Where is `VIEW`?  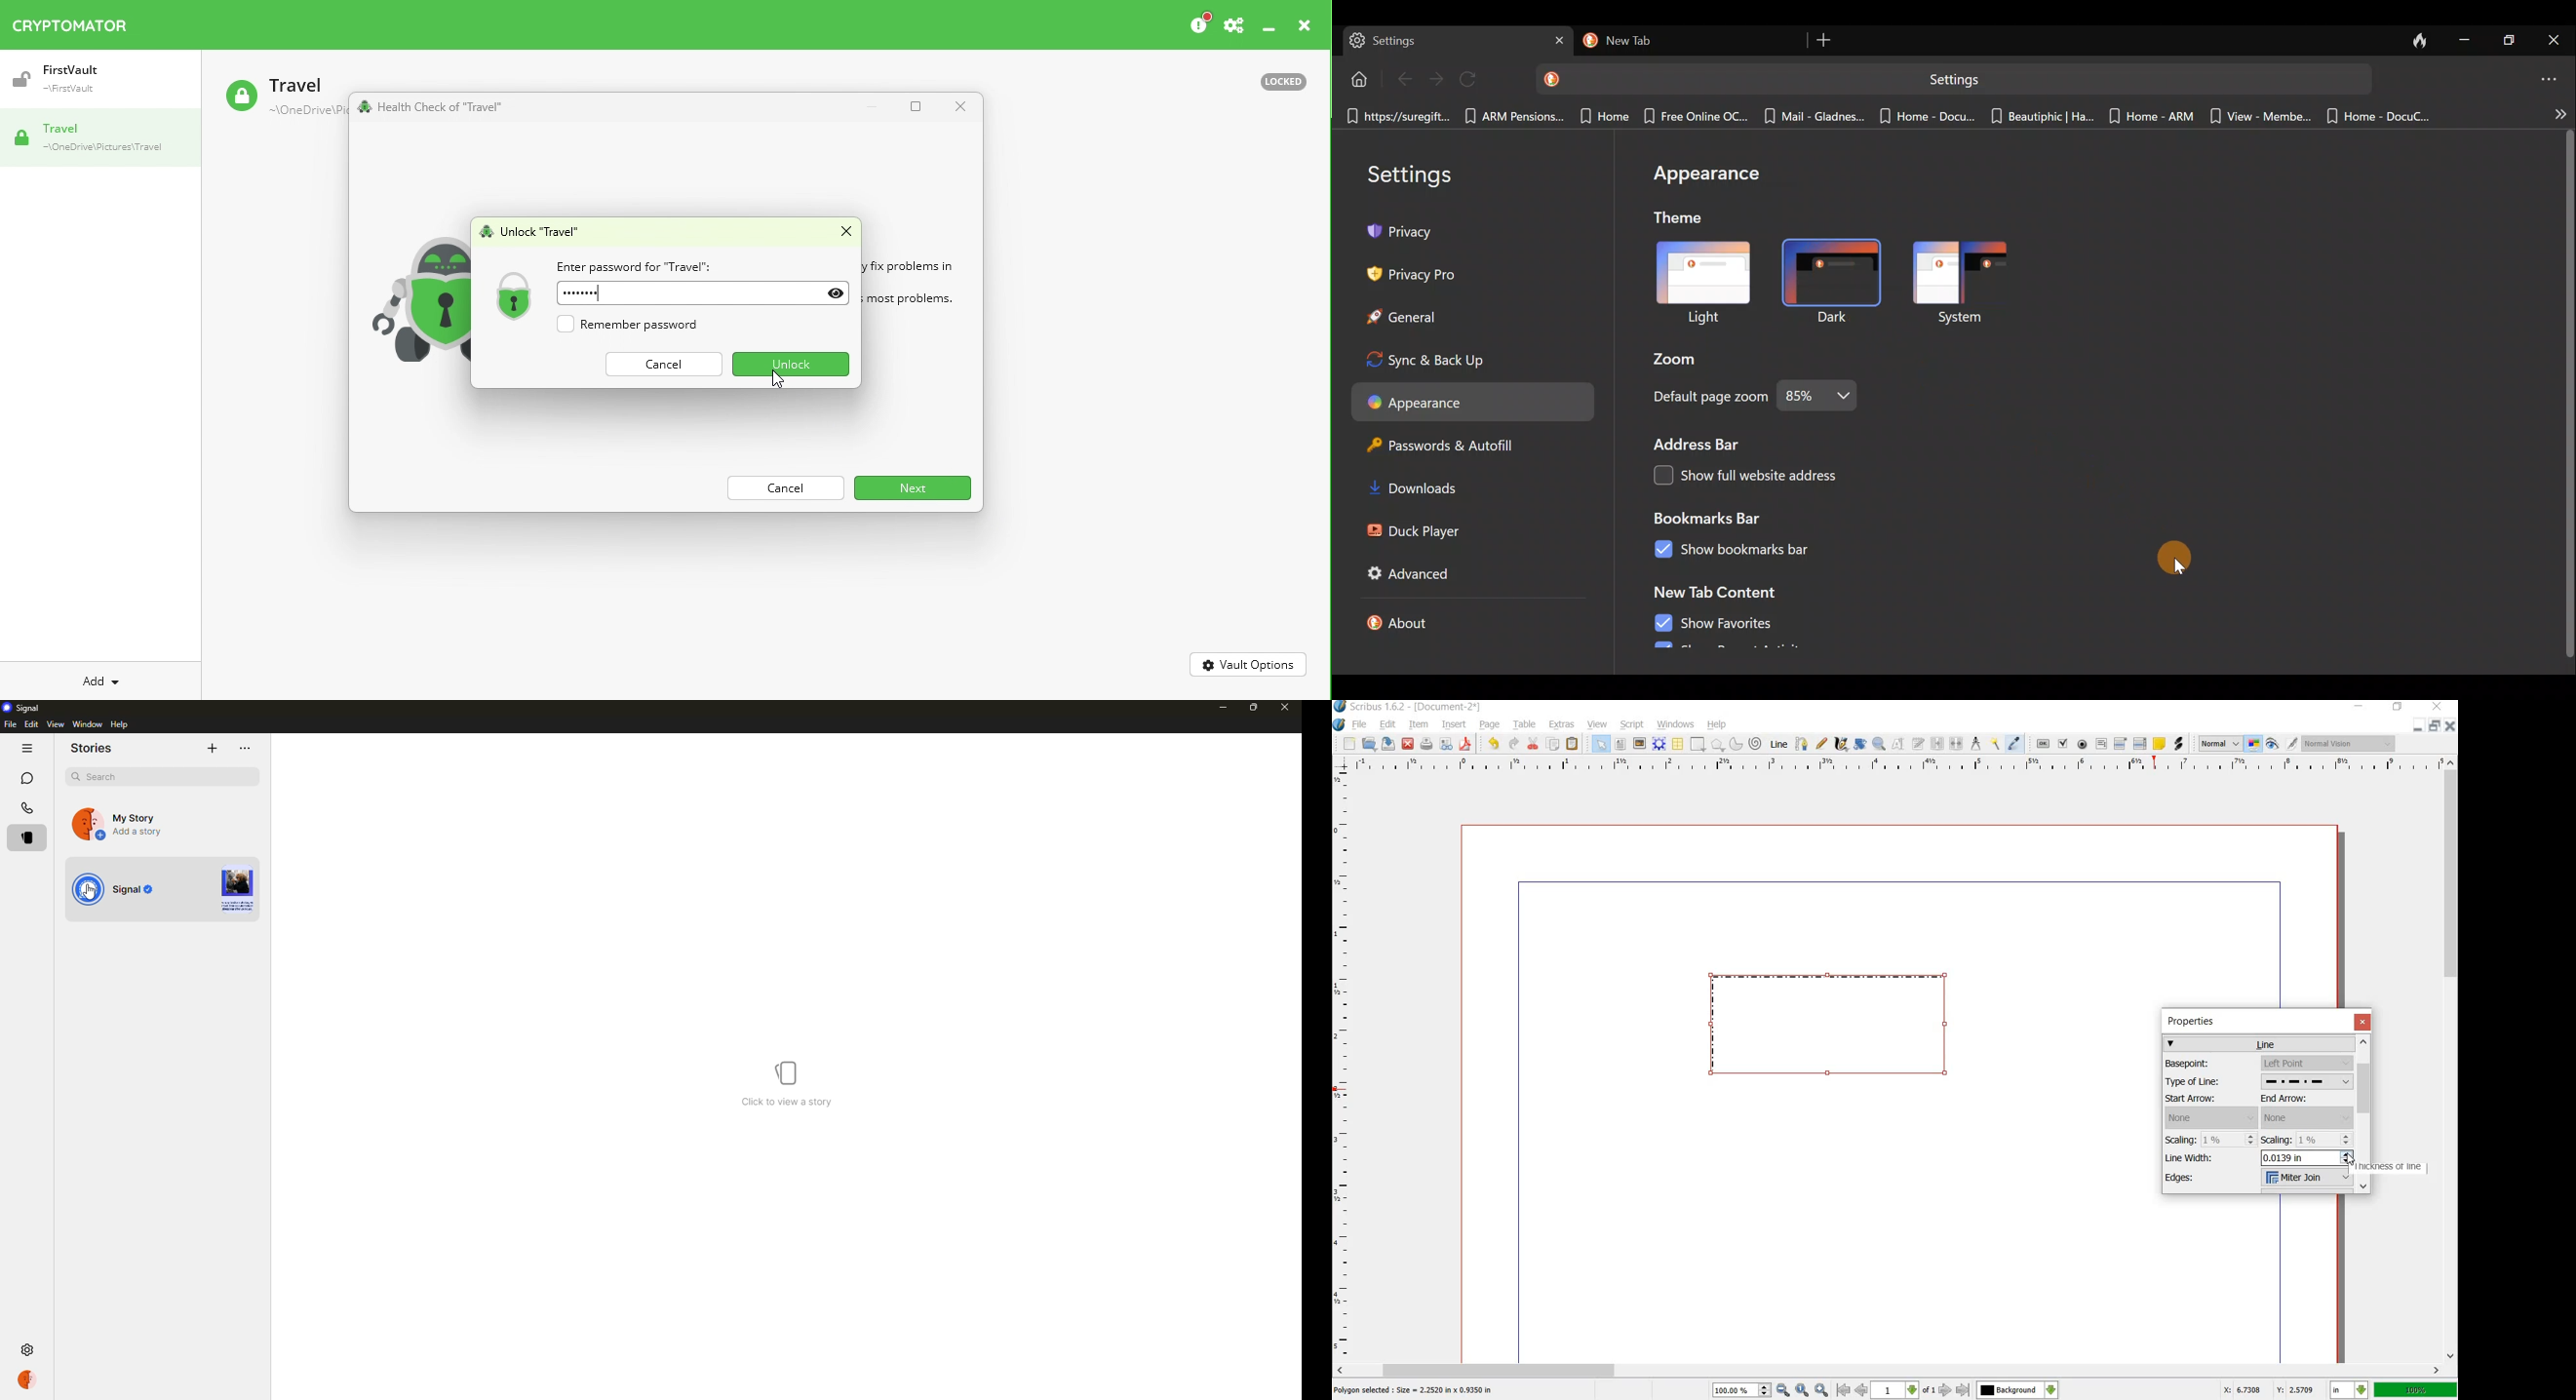
VIEW is located at coordinates (1596, 725).